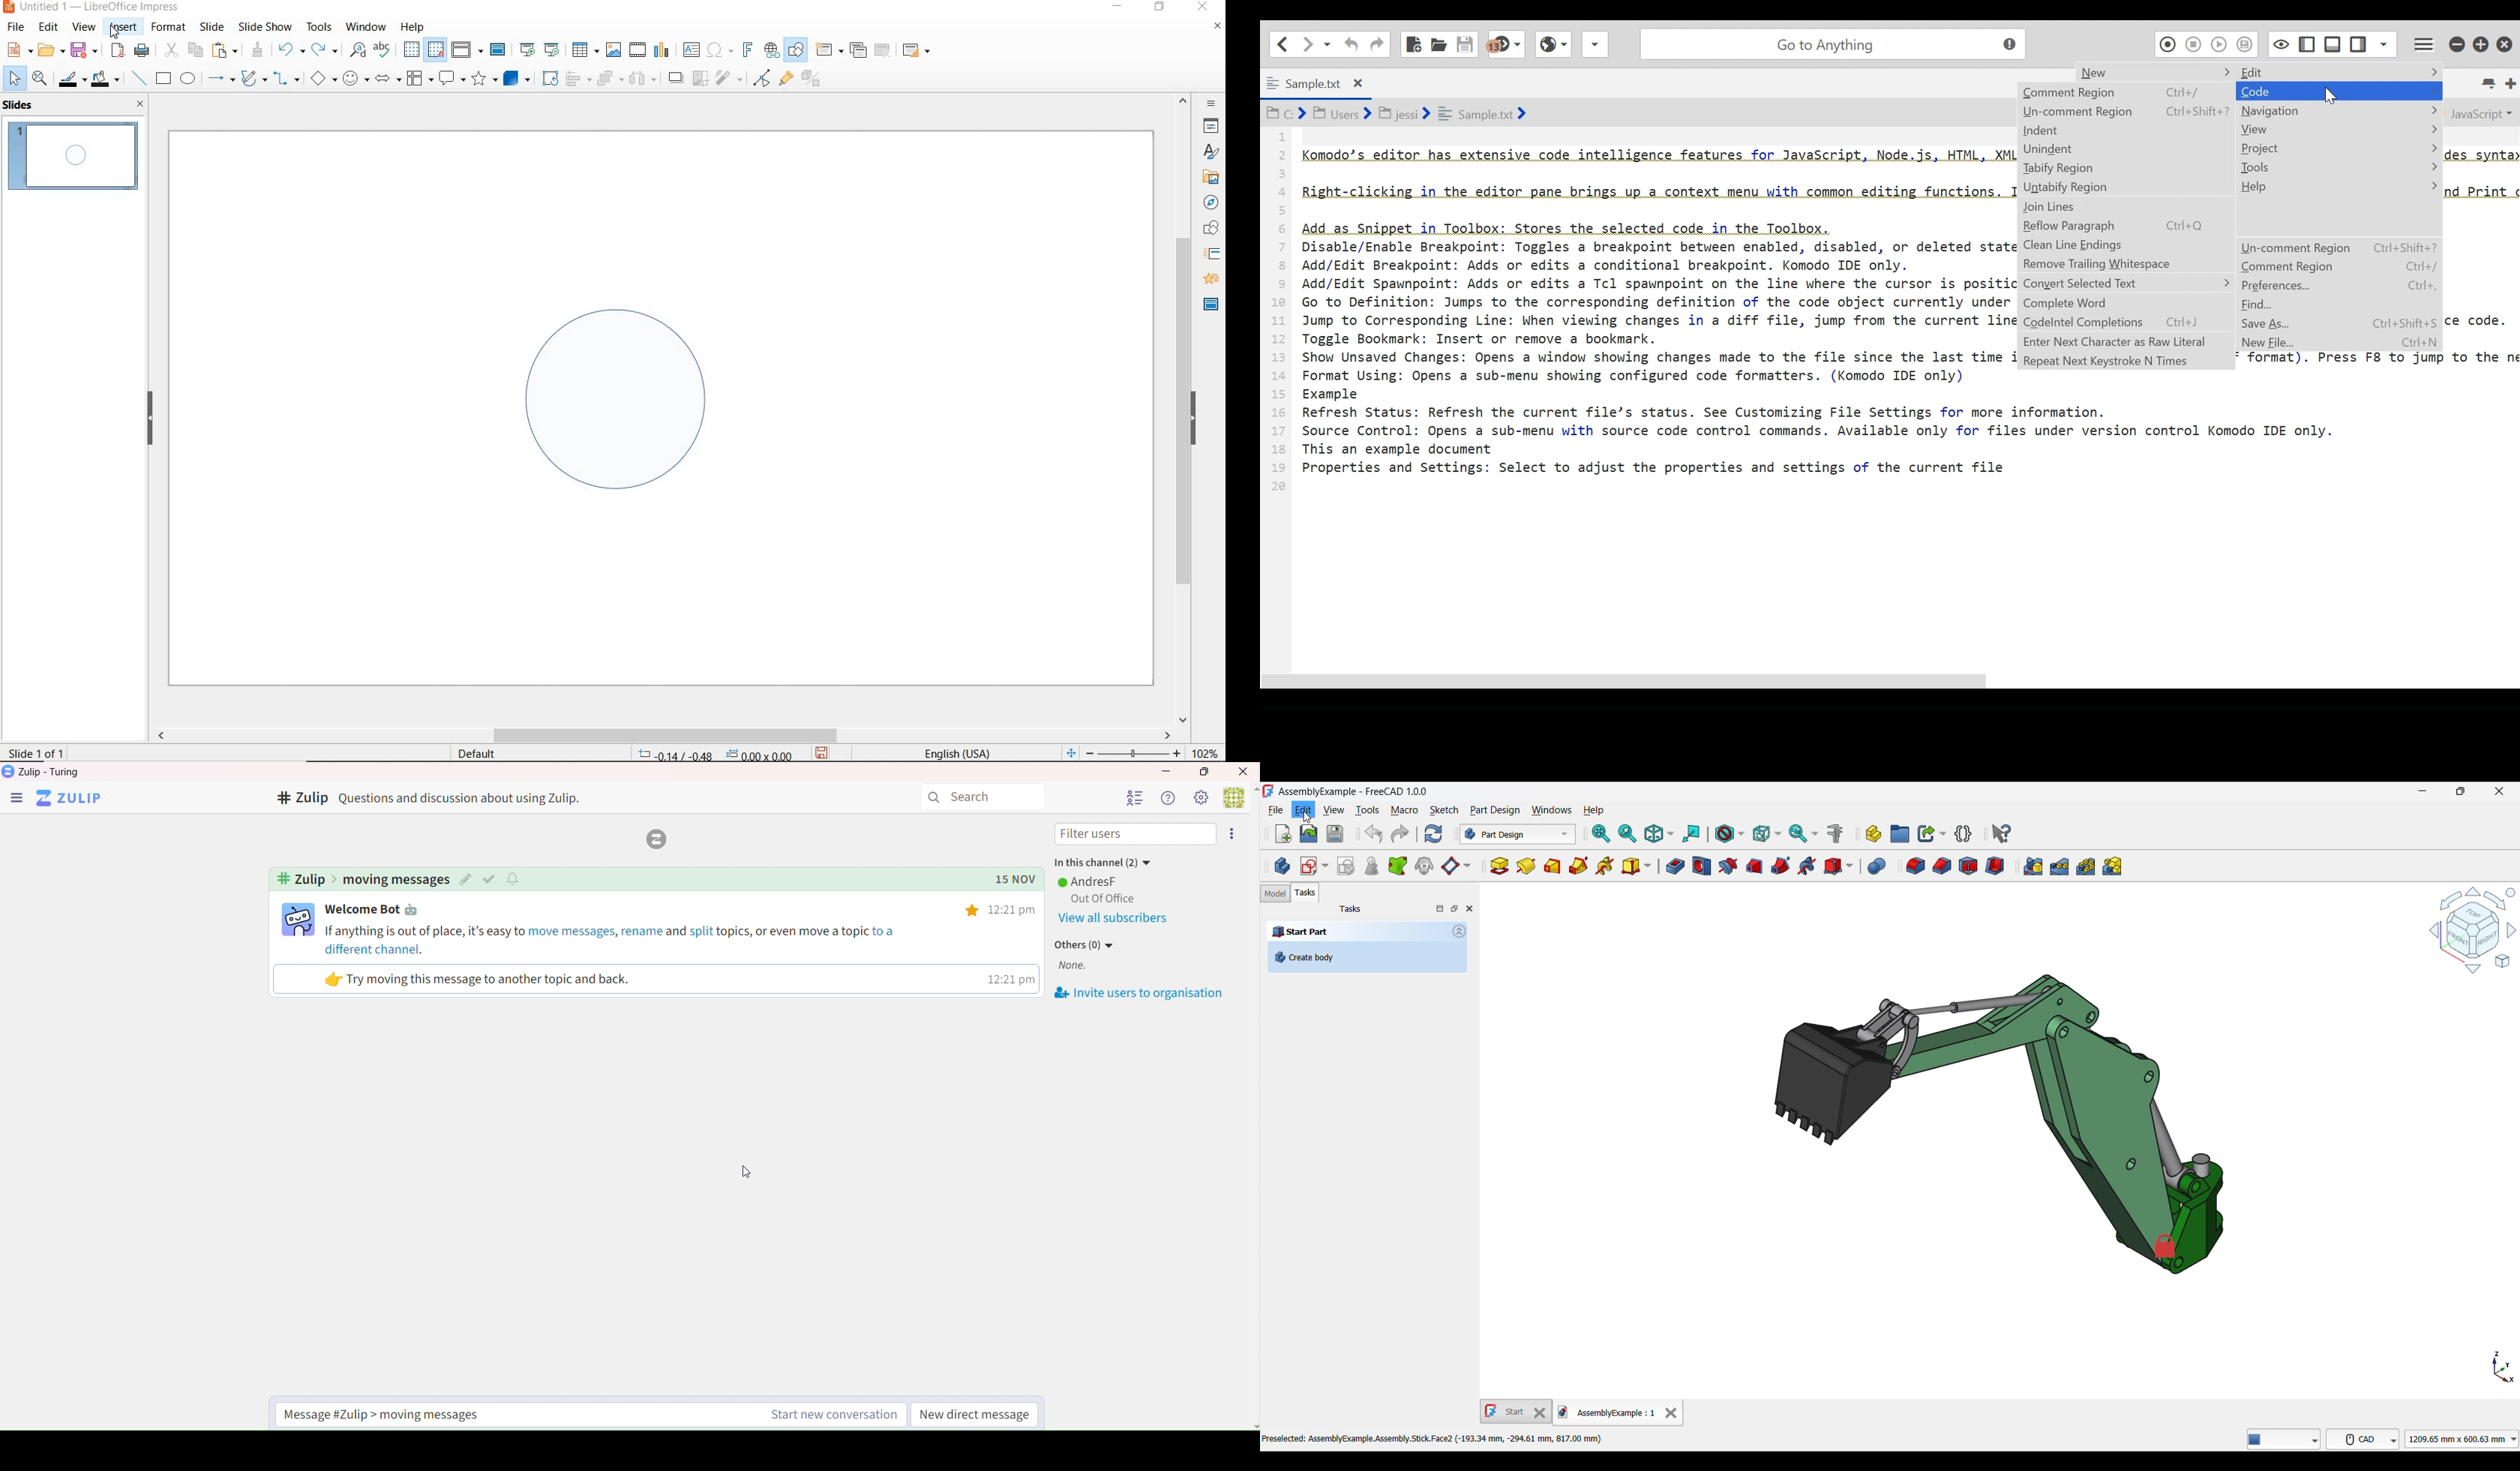  What do you see at coordinates (2124, 207) in the screenshot?
I see `Join Lines` at bounding box center [2124, 207].